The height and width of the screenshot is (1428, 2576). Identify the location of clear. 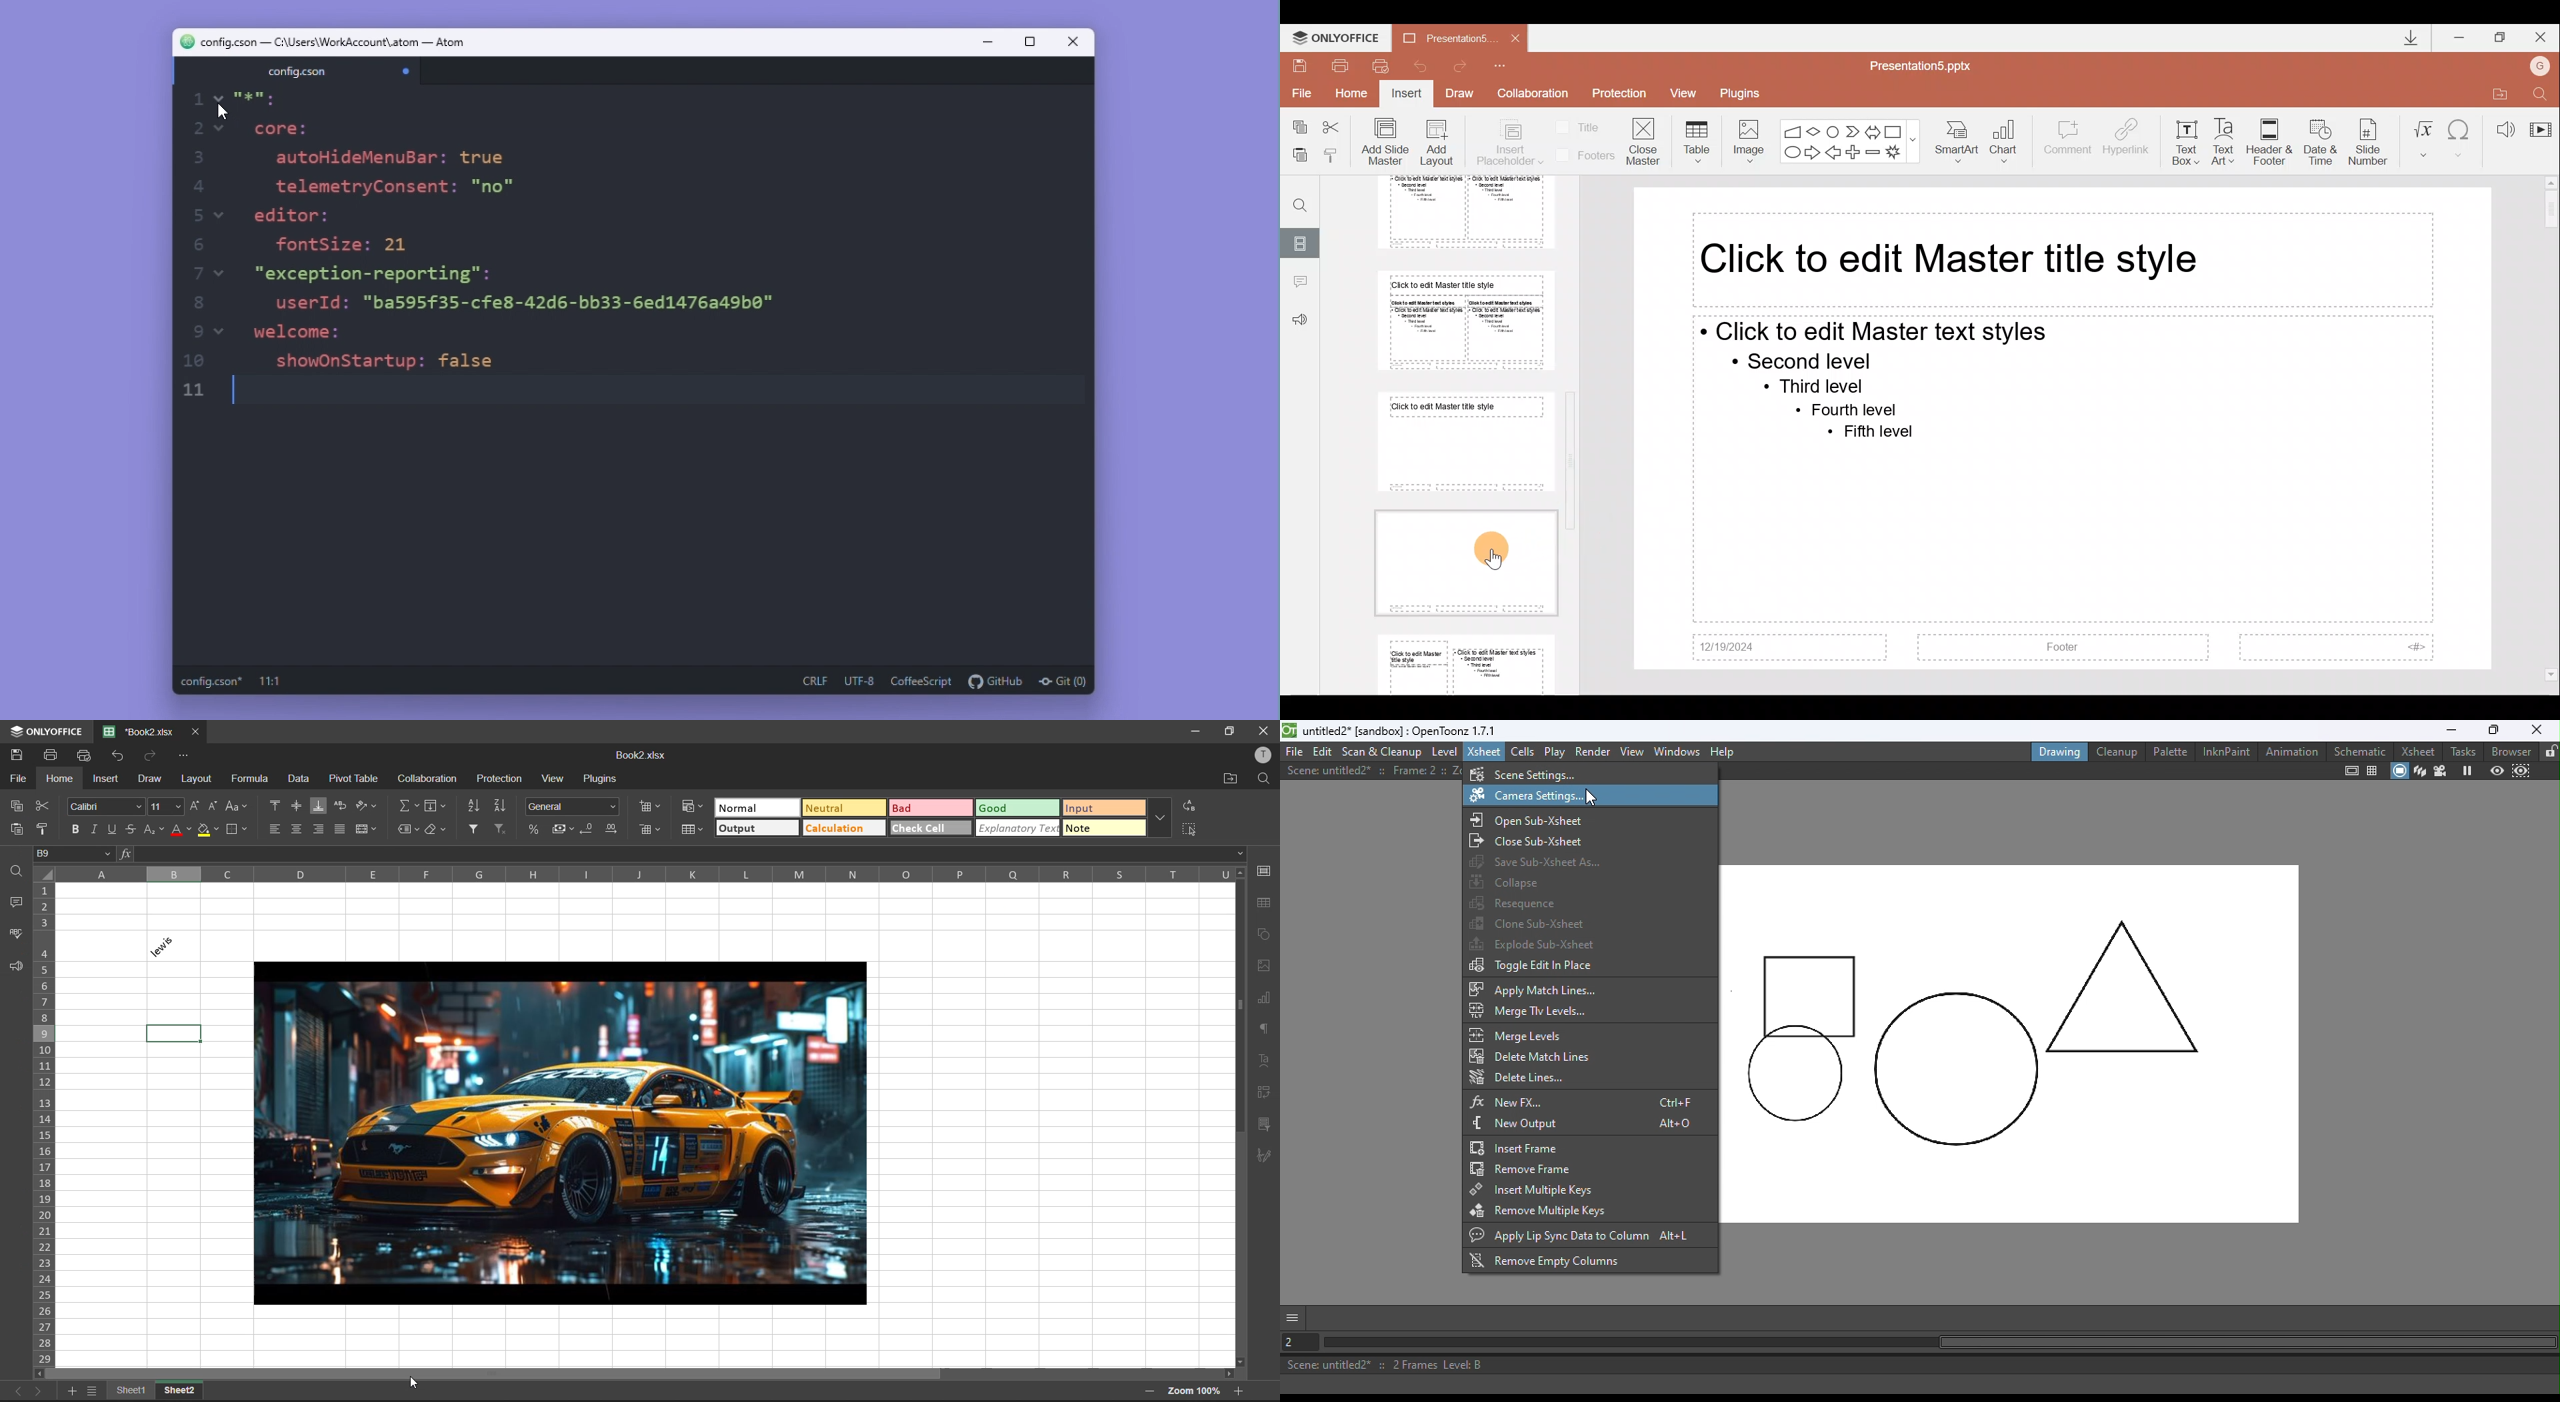
(439, 831).